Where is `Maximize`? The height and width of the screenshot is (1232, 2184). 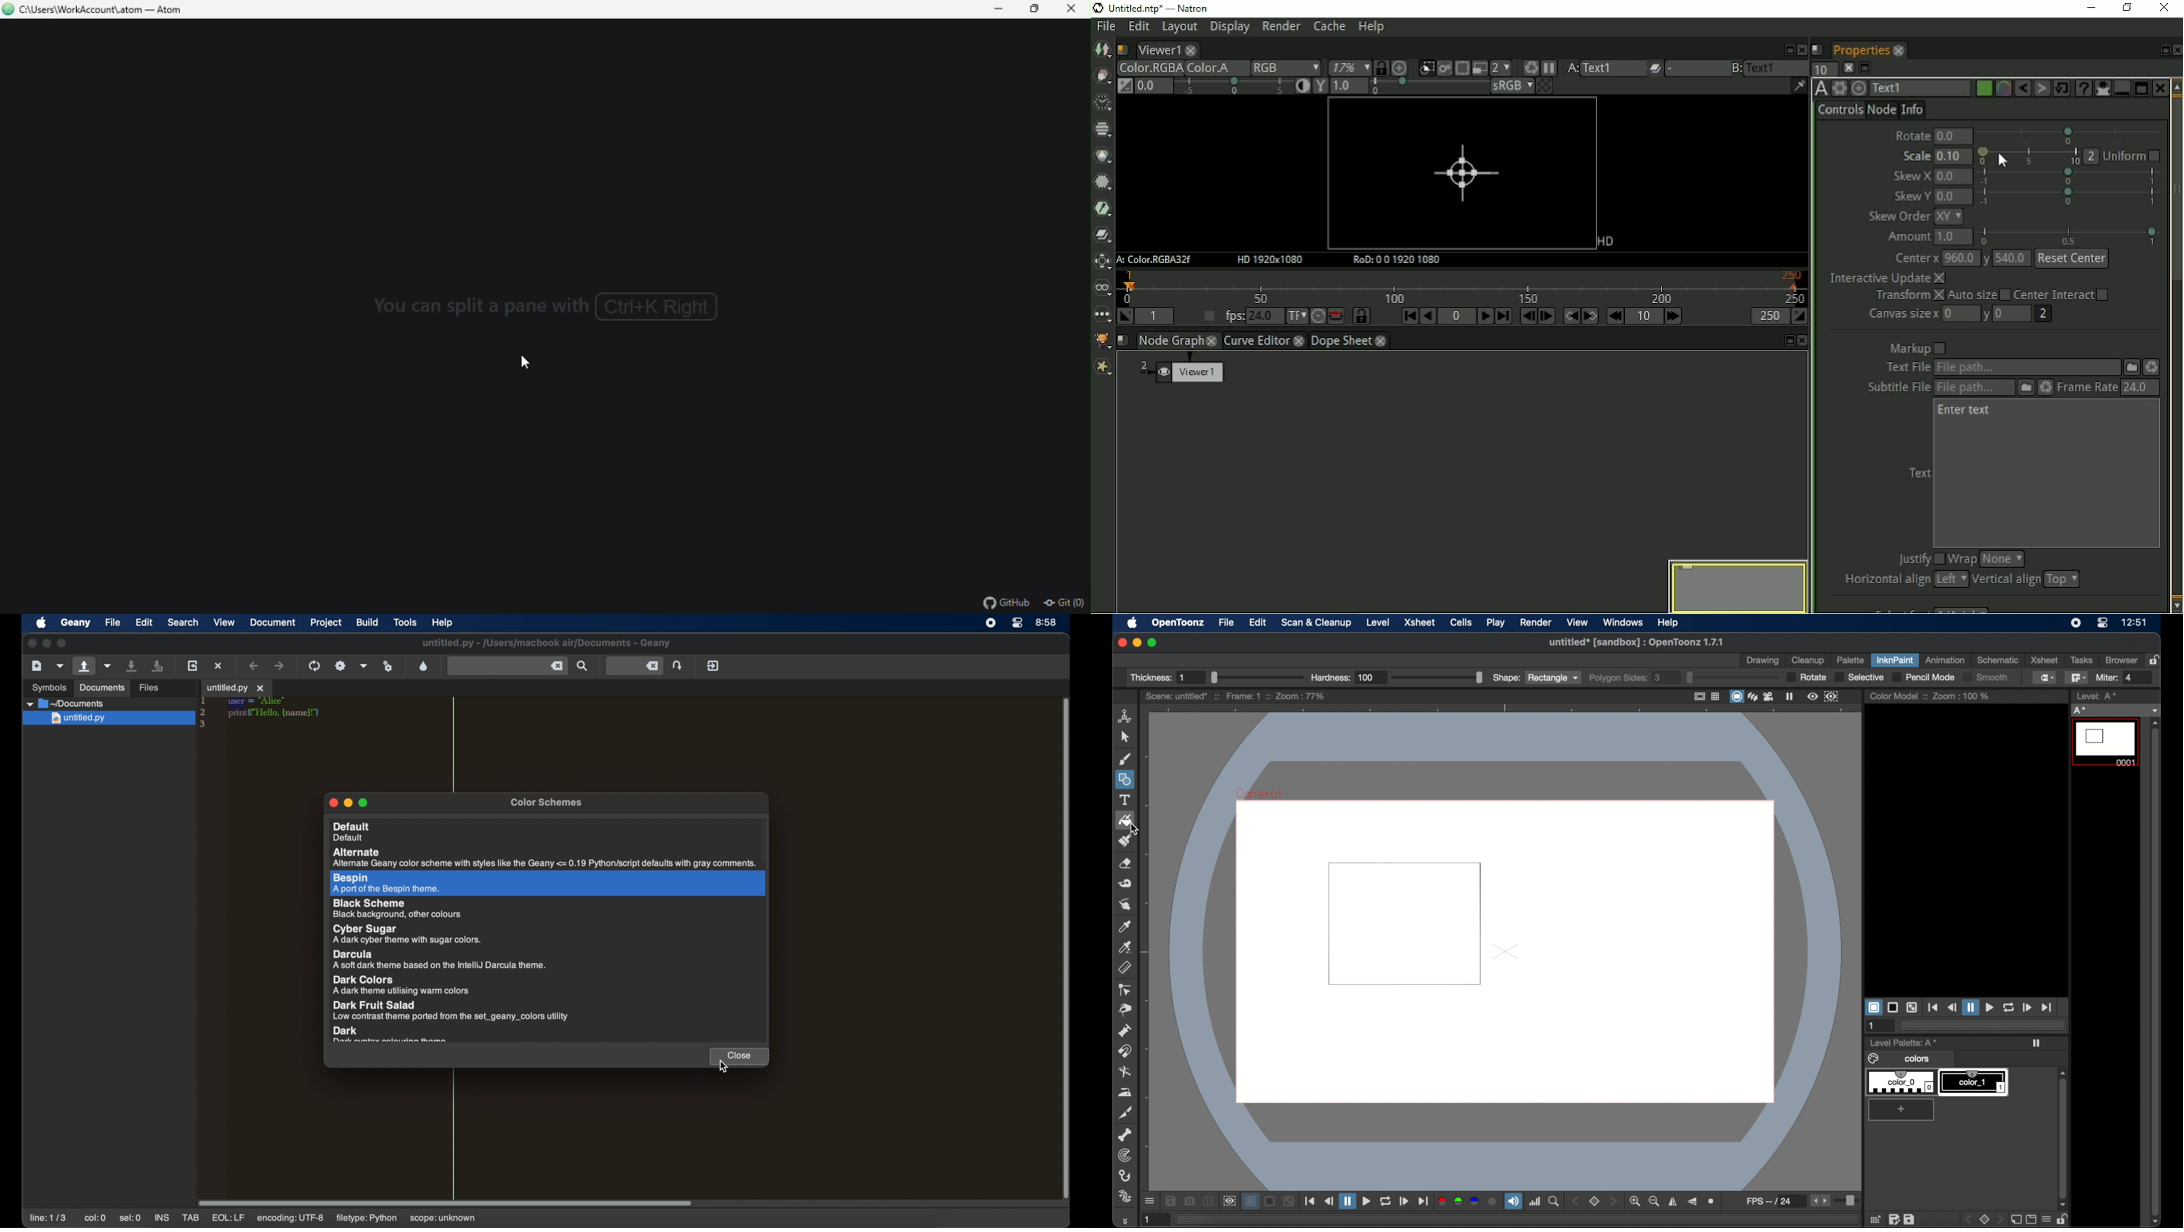
Maximize is located at coordinates (2141, 89).